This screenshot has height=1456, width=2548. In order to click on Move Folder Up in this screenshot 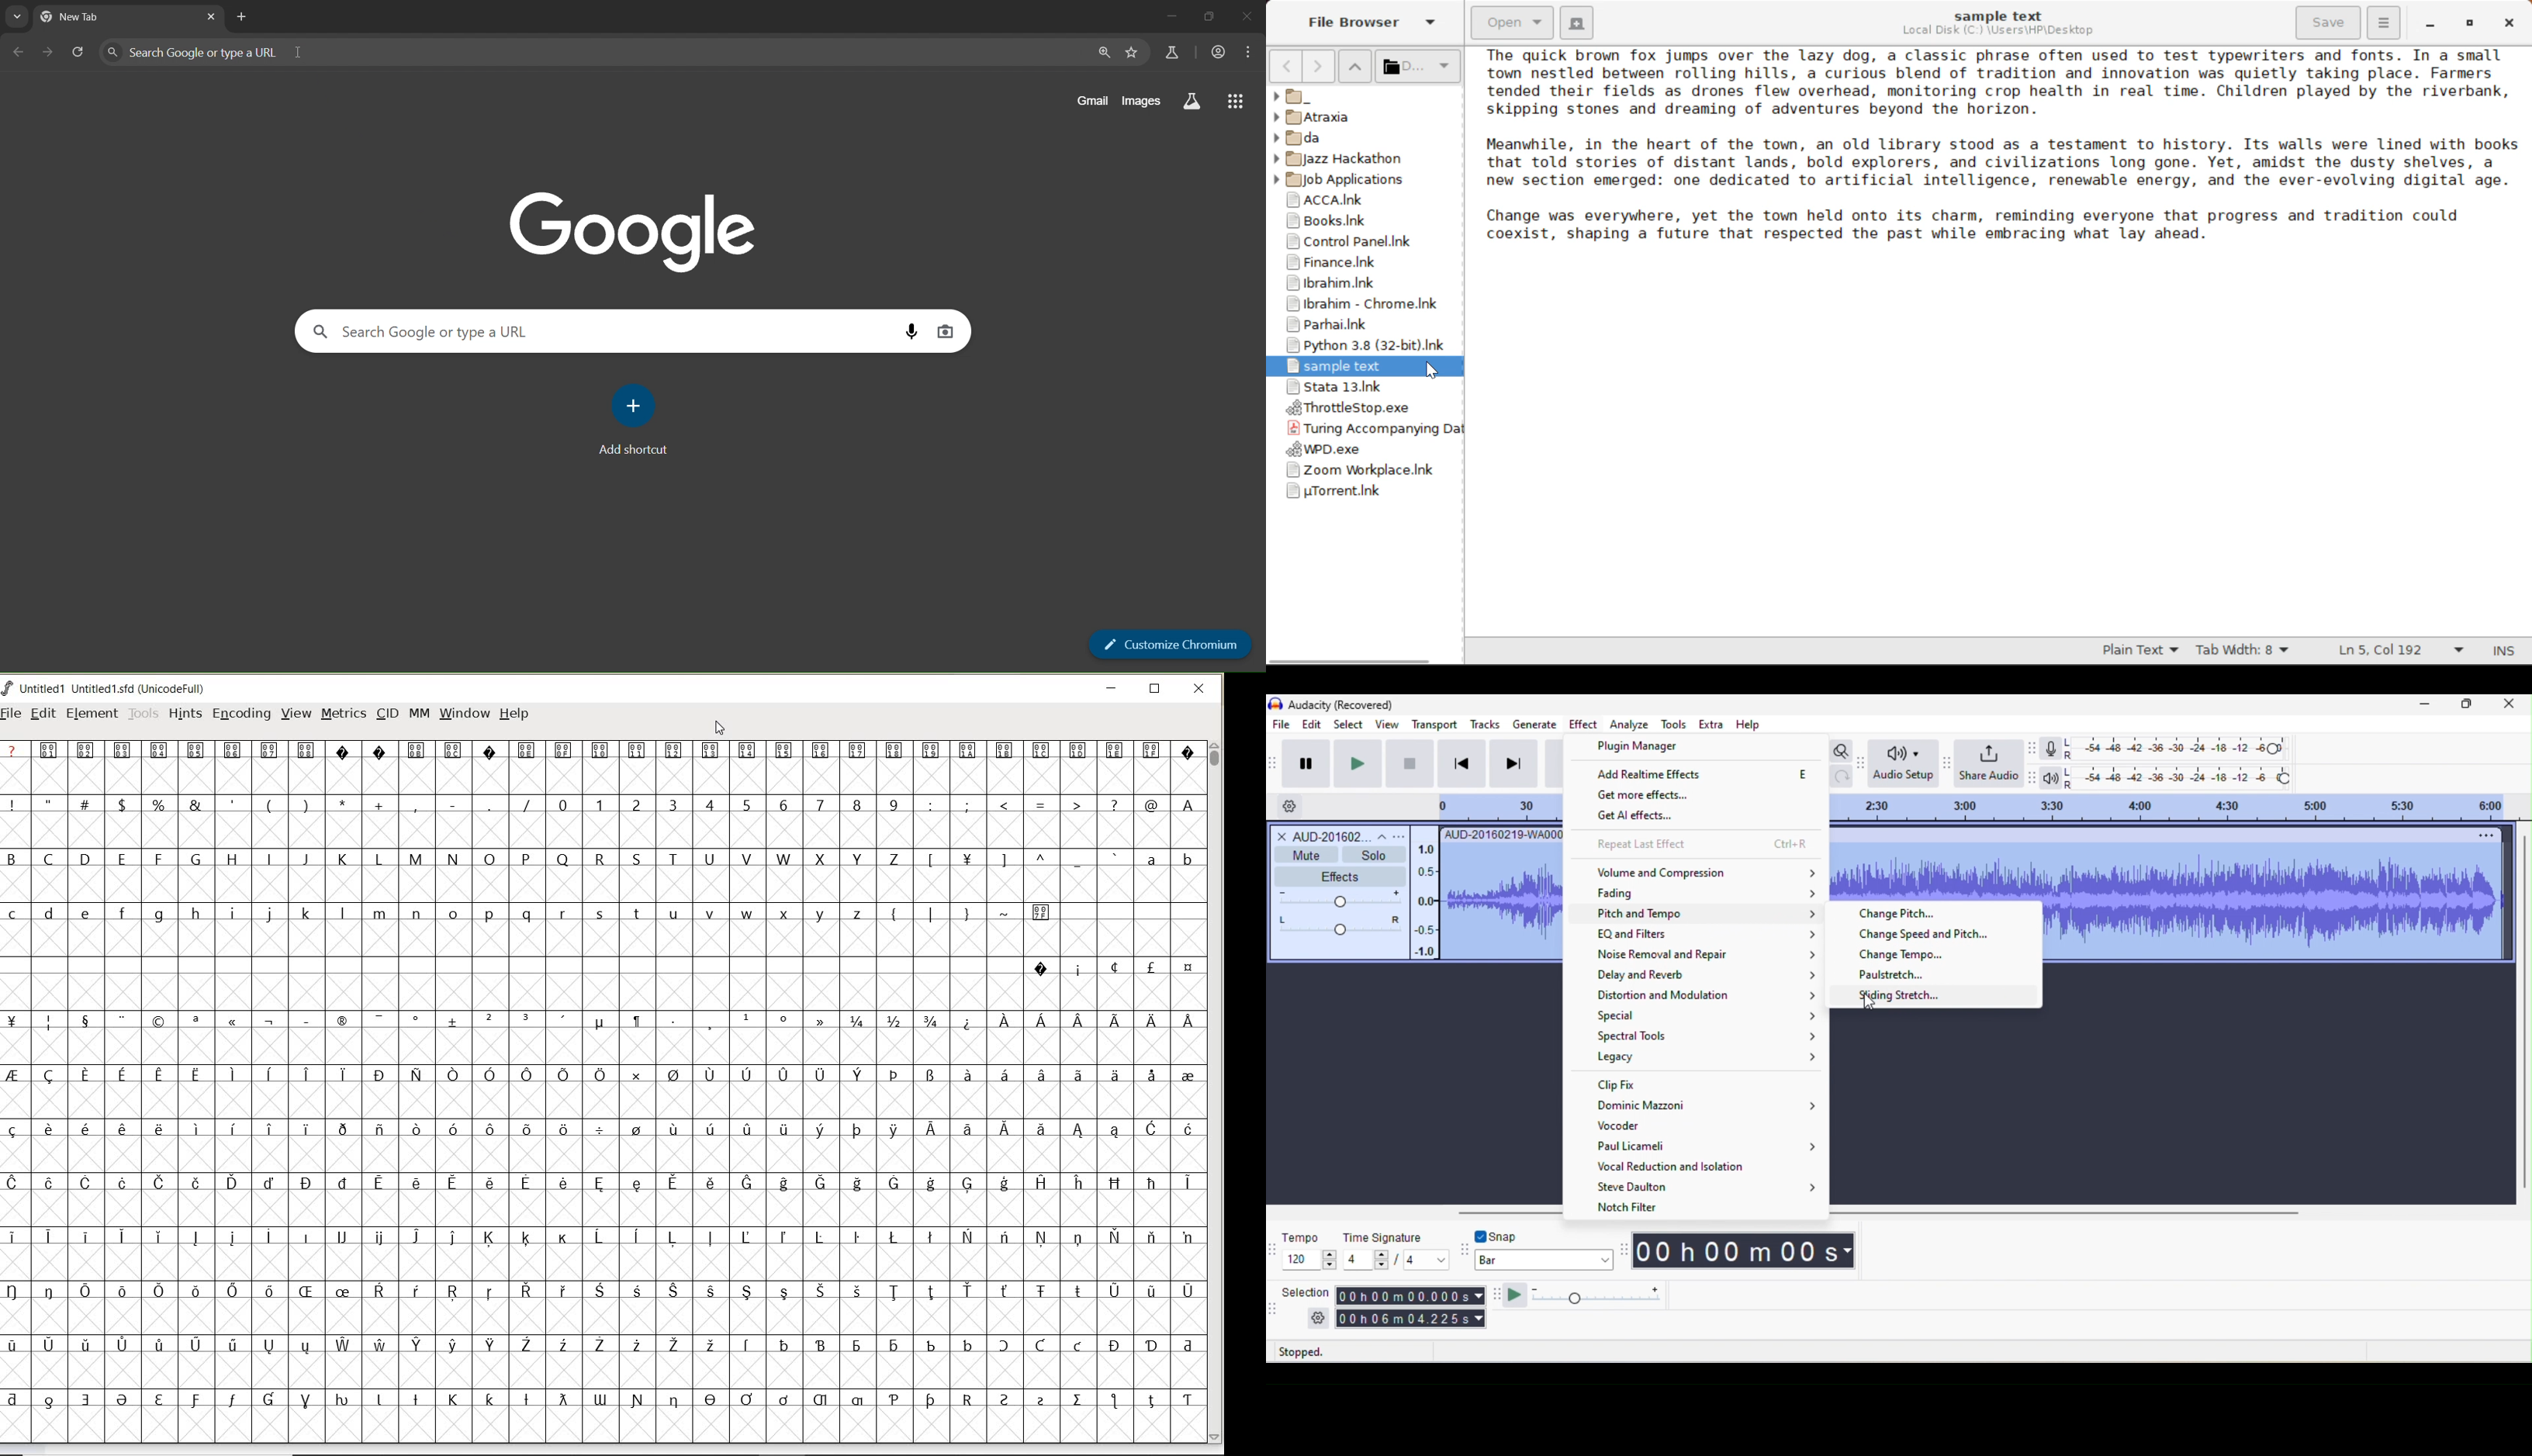, I will do `click(1356, 67)`.